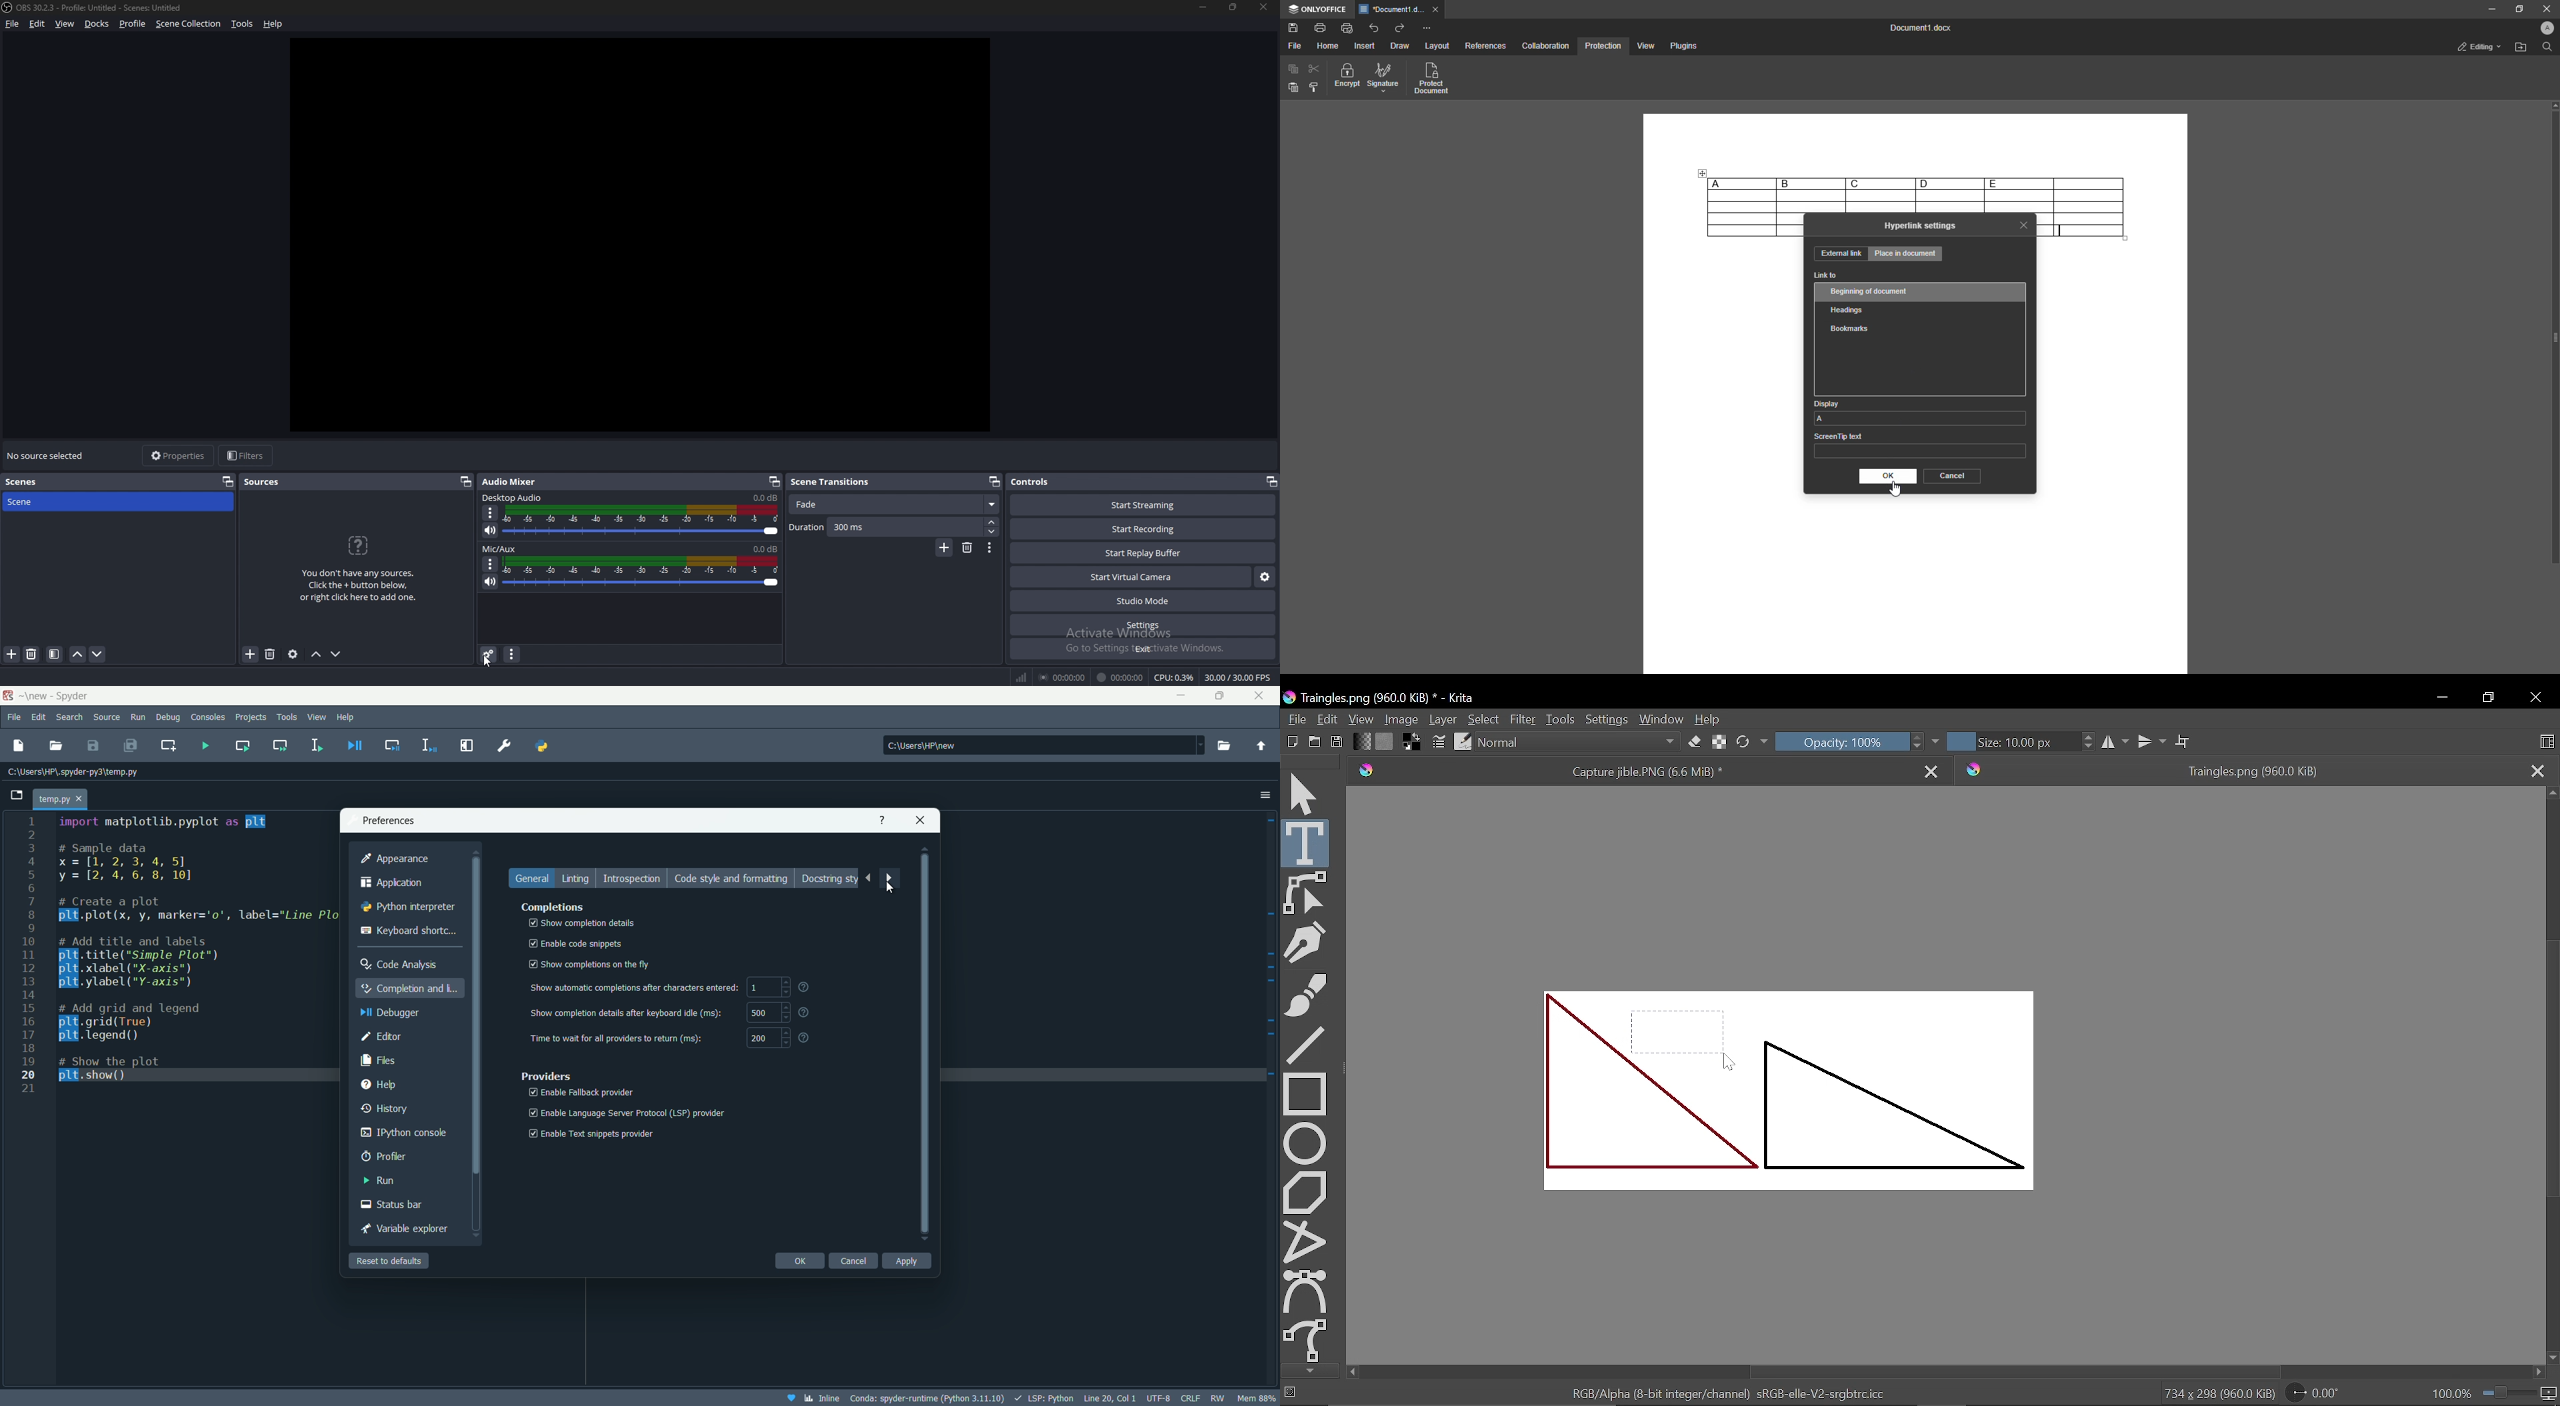  What do you see at coordinates (633, 879) in the screenshot?
I see `introspection` at bounding box center [633, 879].